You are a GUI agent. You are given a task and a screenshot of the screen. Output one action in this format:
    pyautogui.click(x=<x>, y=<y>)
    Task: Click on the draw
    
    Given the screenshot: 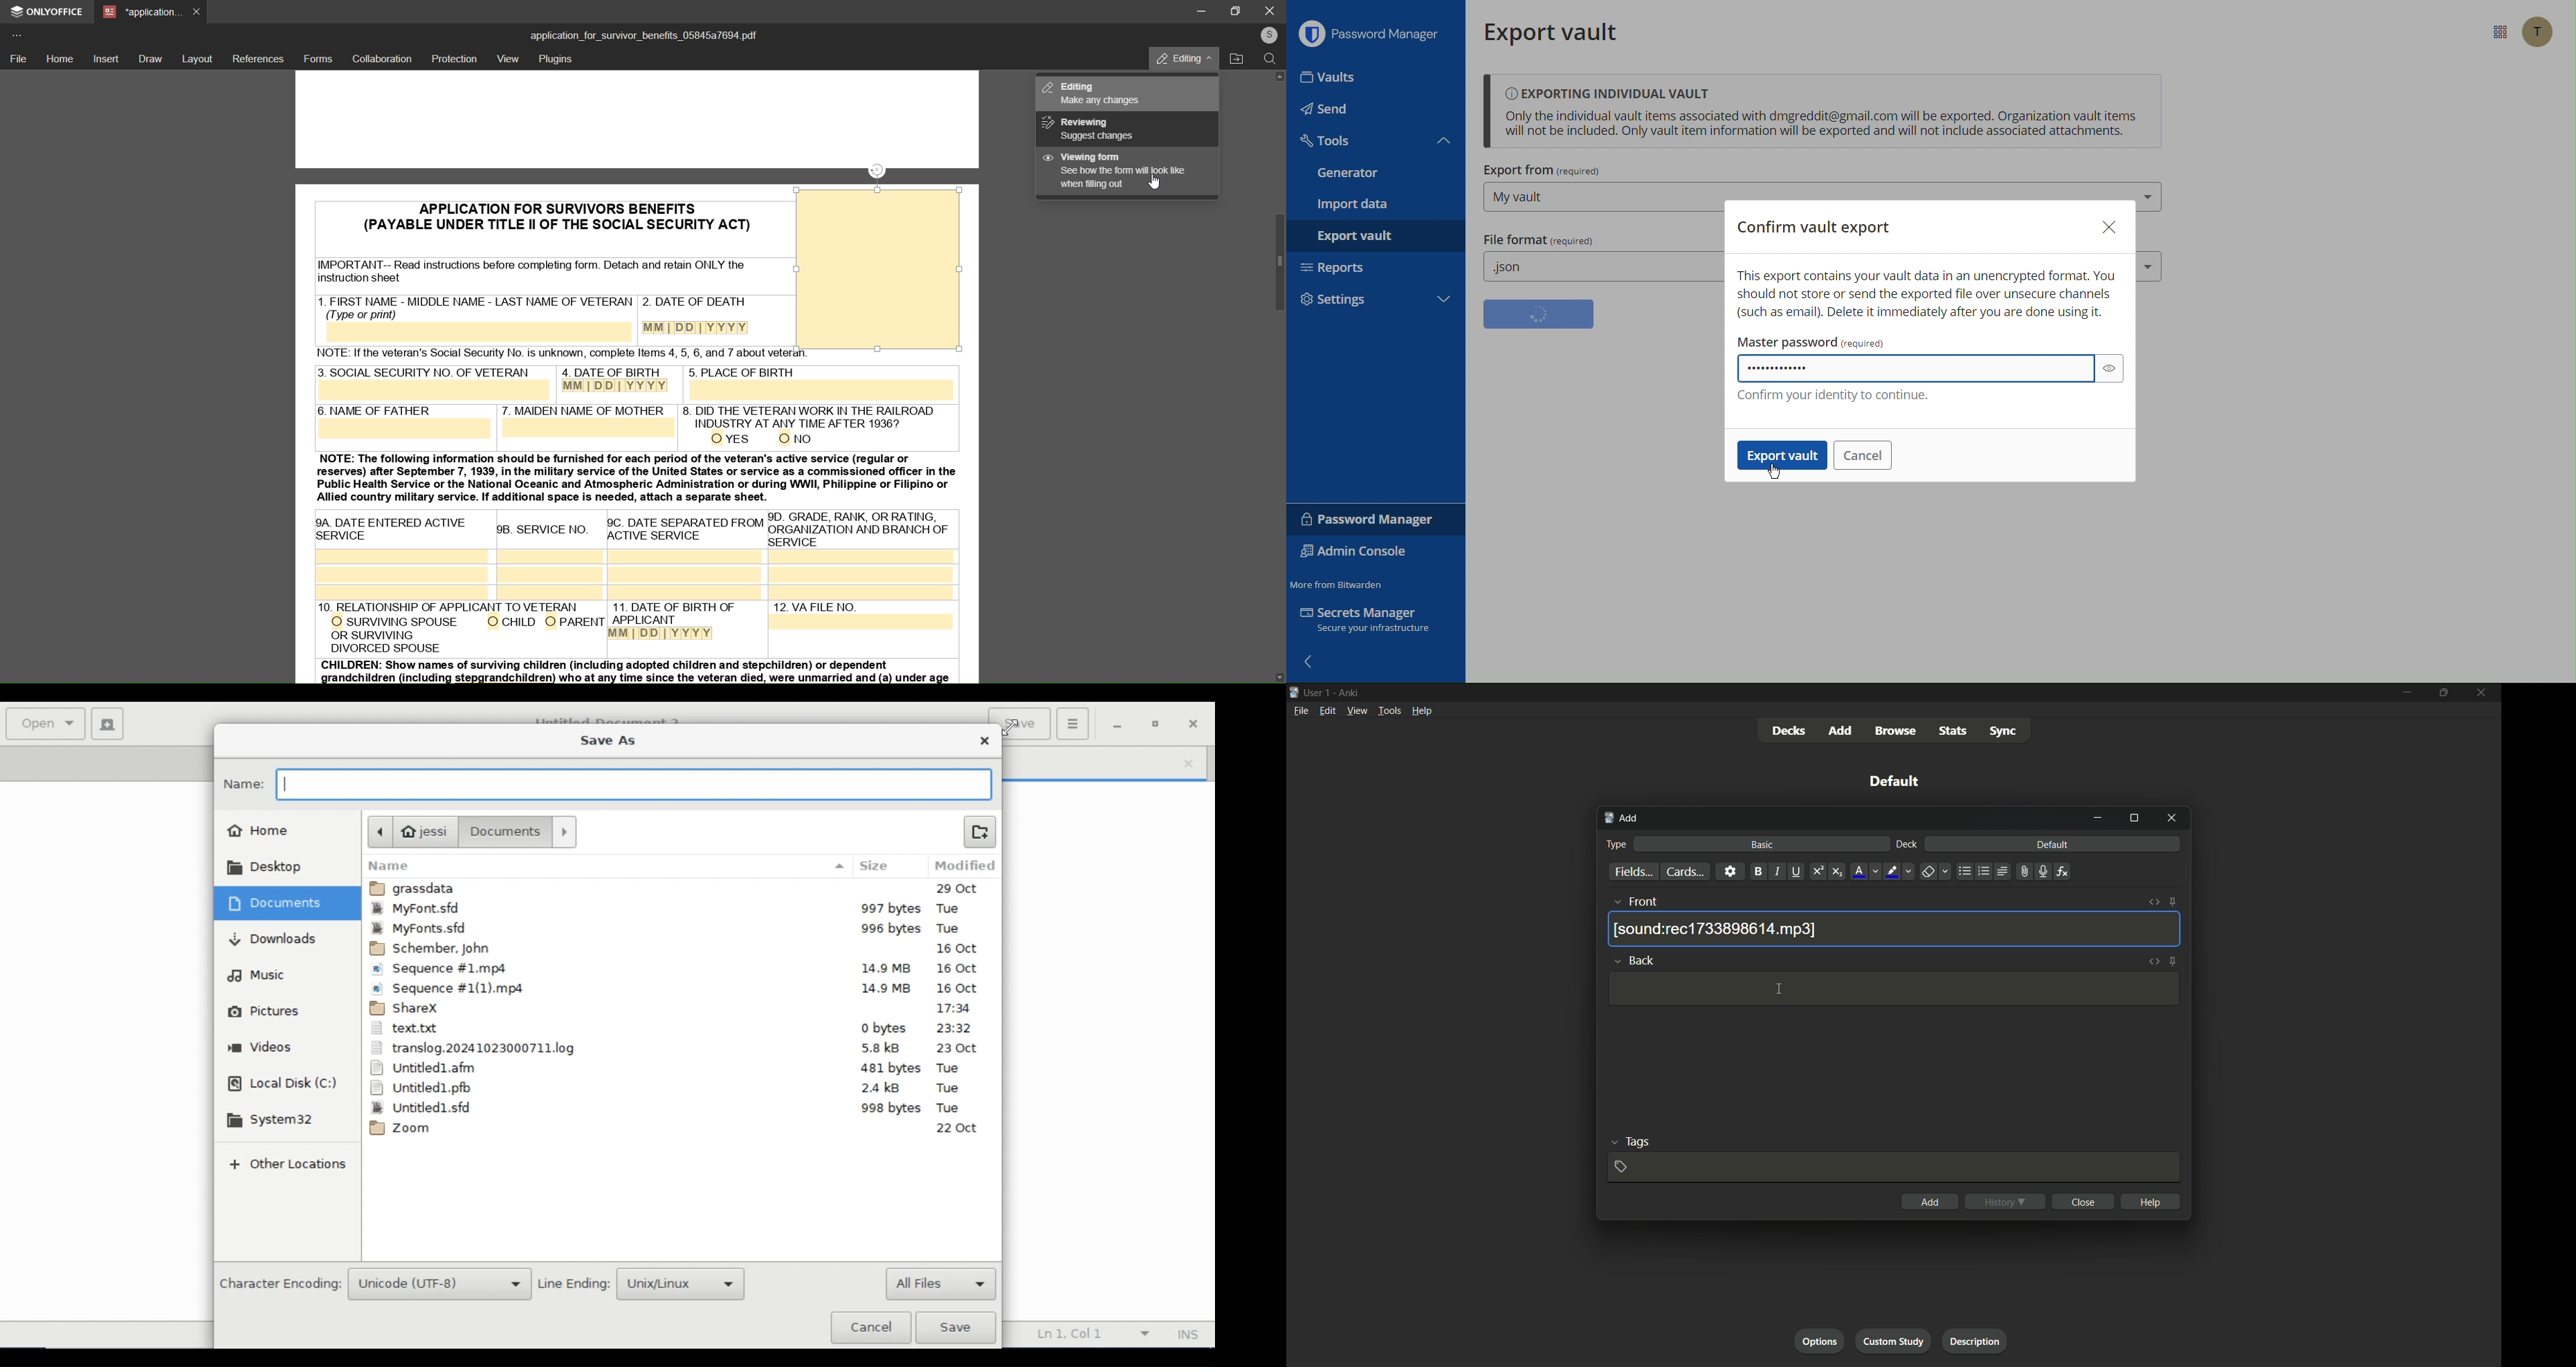 What is the action you would take?
    pyautogui.click(x=150, y=58)
    